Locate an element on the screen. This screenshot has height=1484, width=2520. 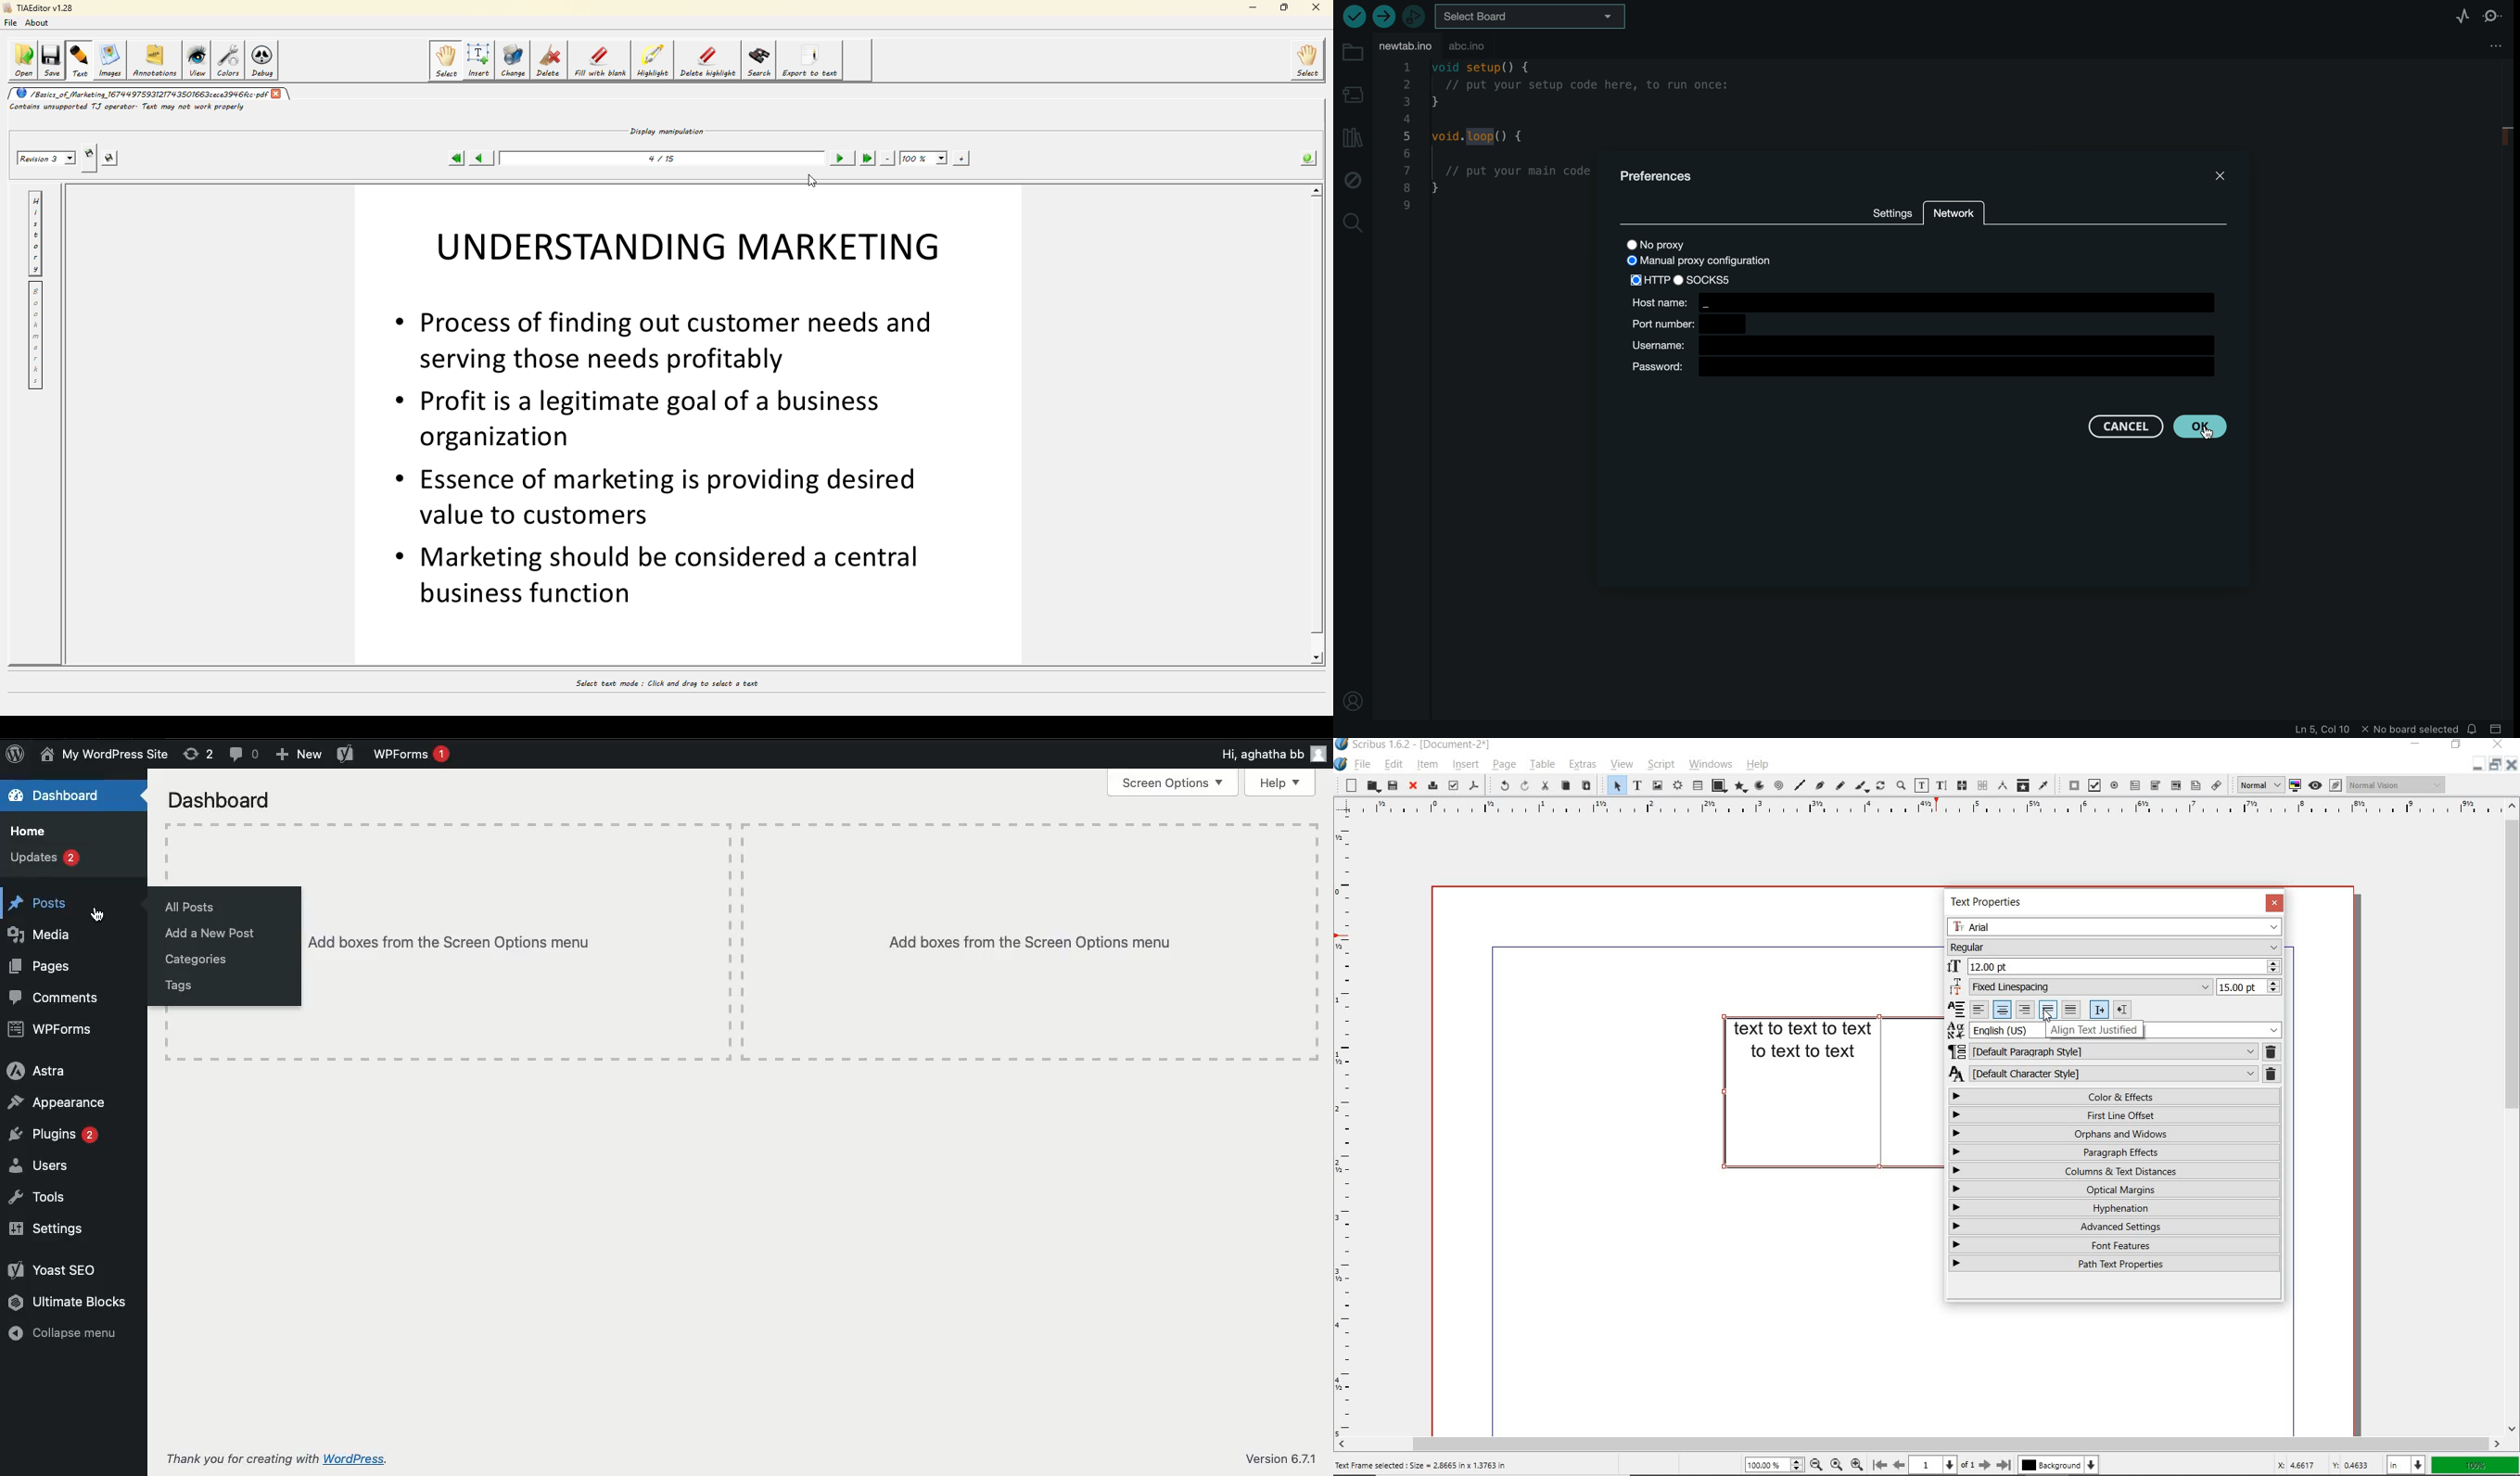
CLOSE is located at coordinates (2274, 903).